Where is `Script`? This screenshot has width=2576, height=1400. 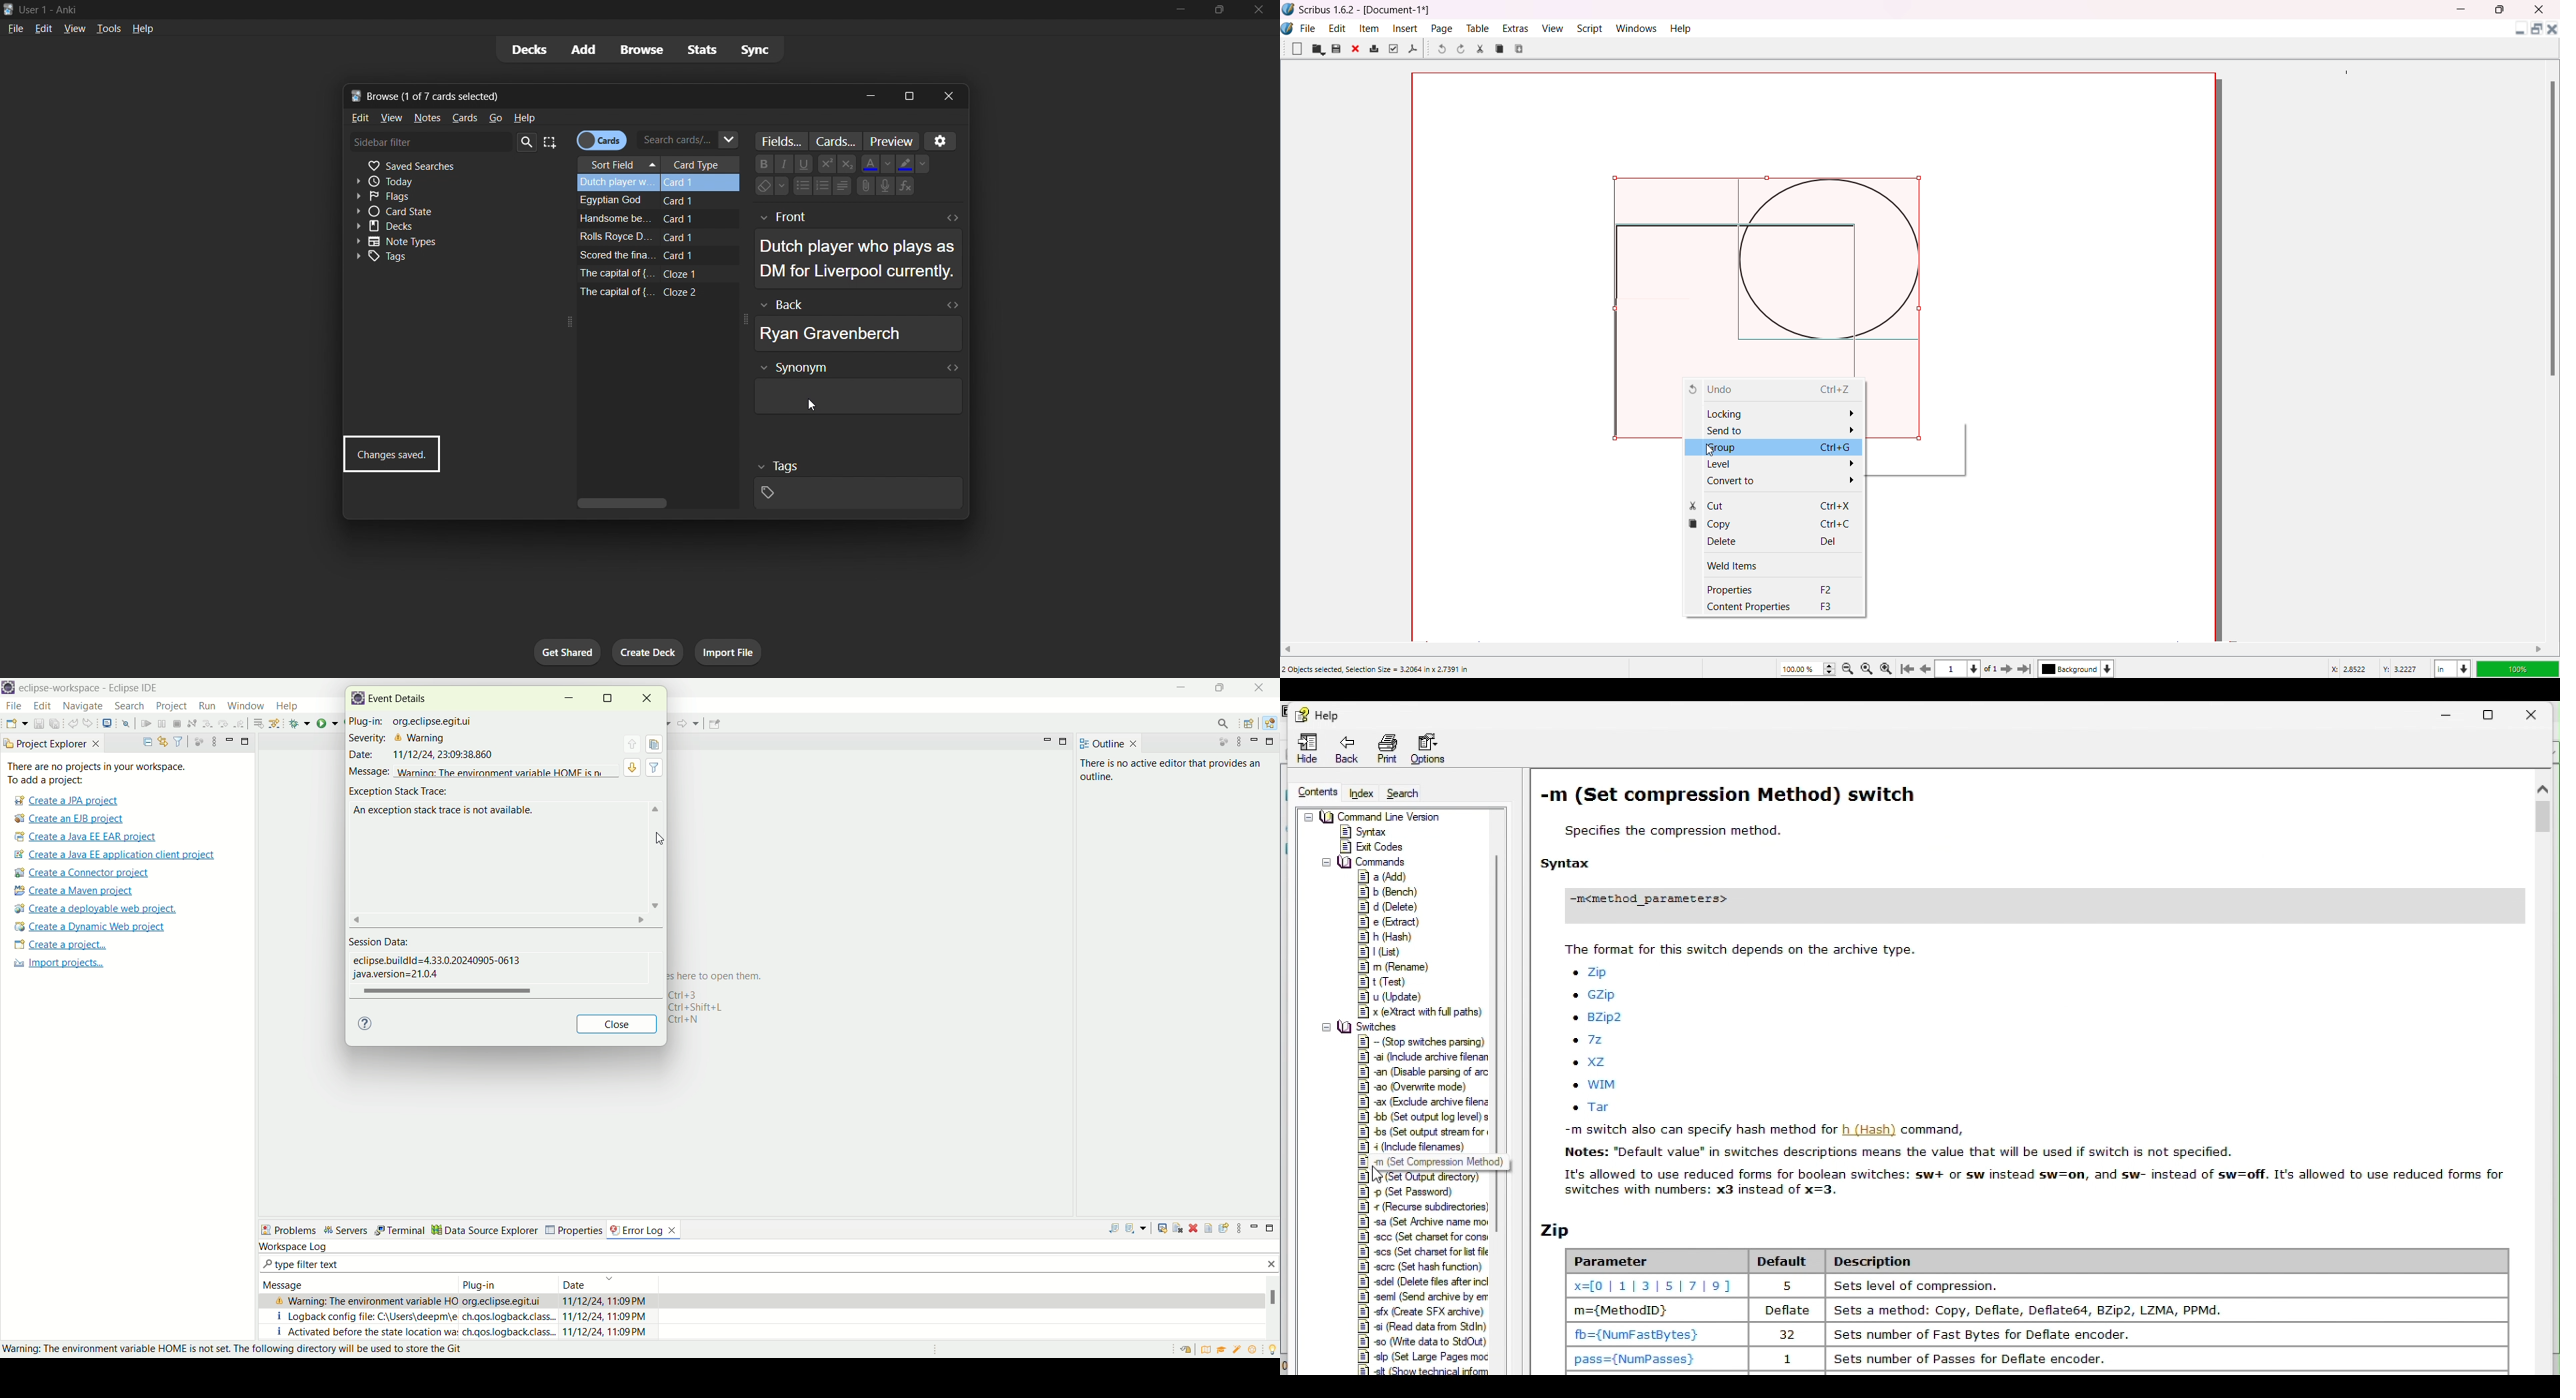 Script is located at coordinates (1591, 27).